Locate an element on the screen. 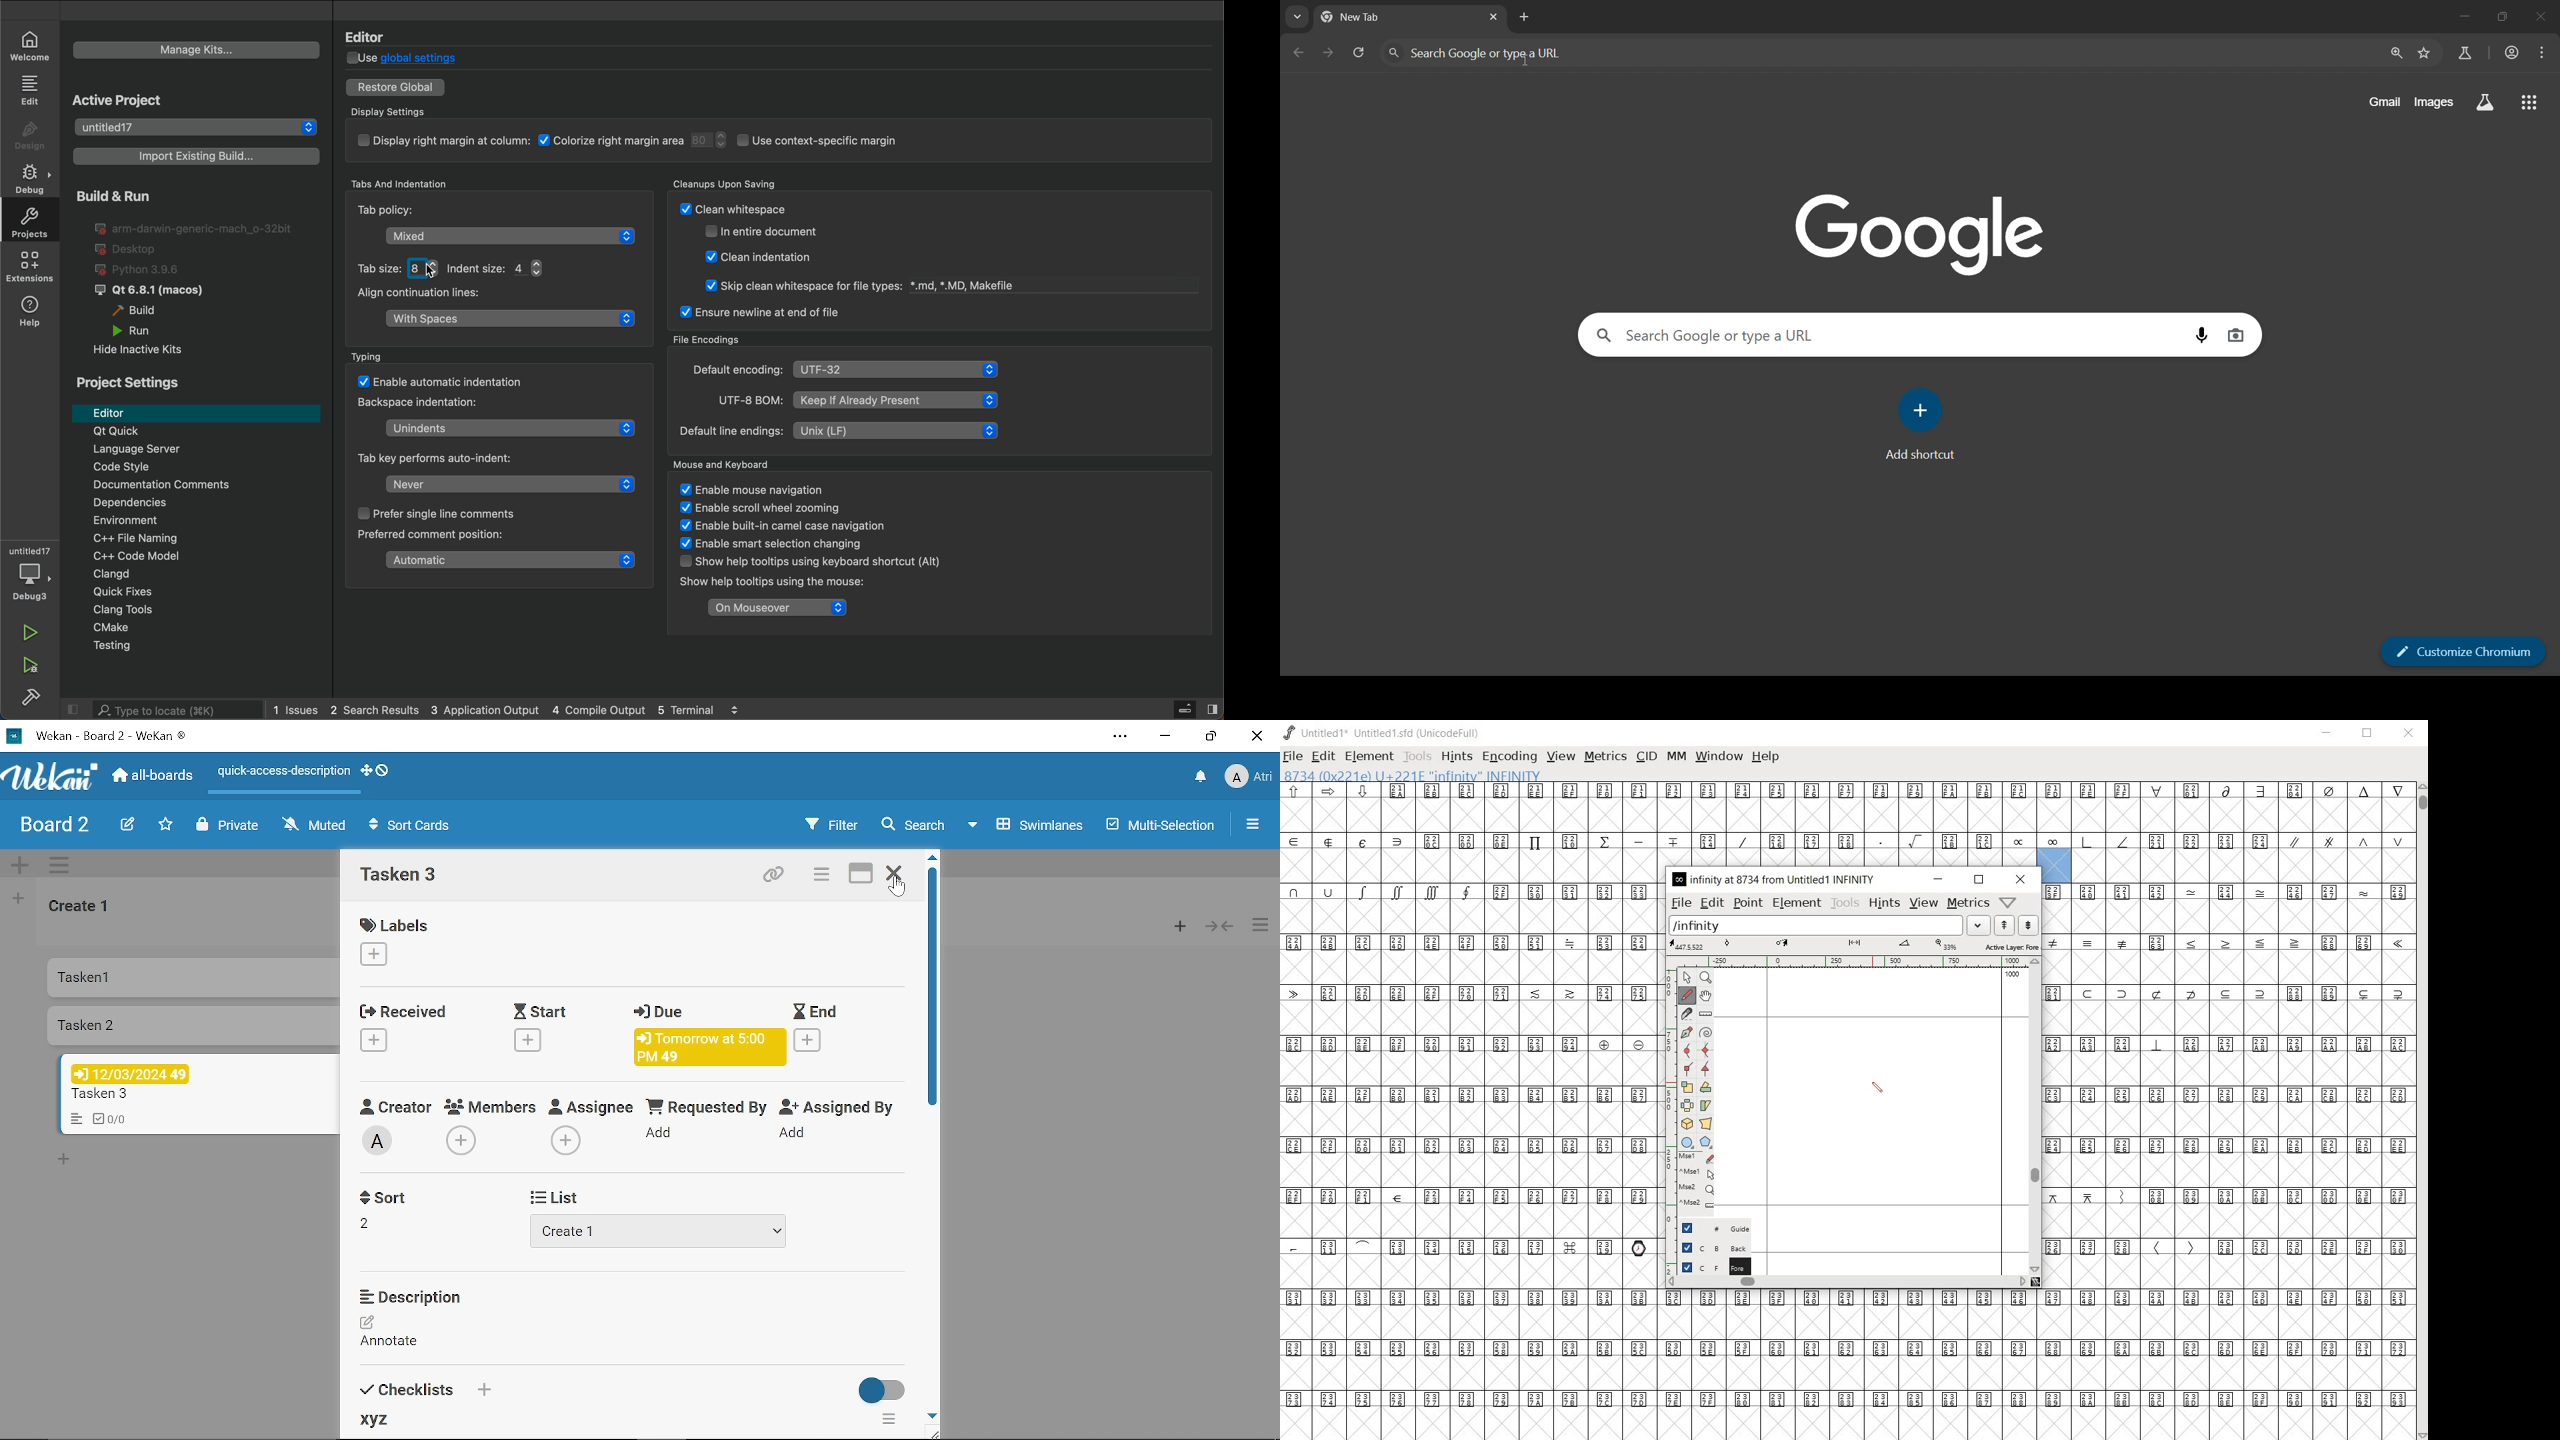 This screenshot has width=2576, height=1456. close is located at coordinates (2410, 733).